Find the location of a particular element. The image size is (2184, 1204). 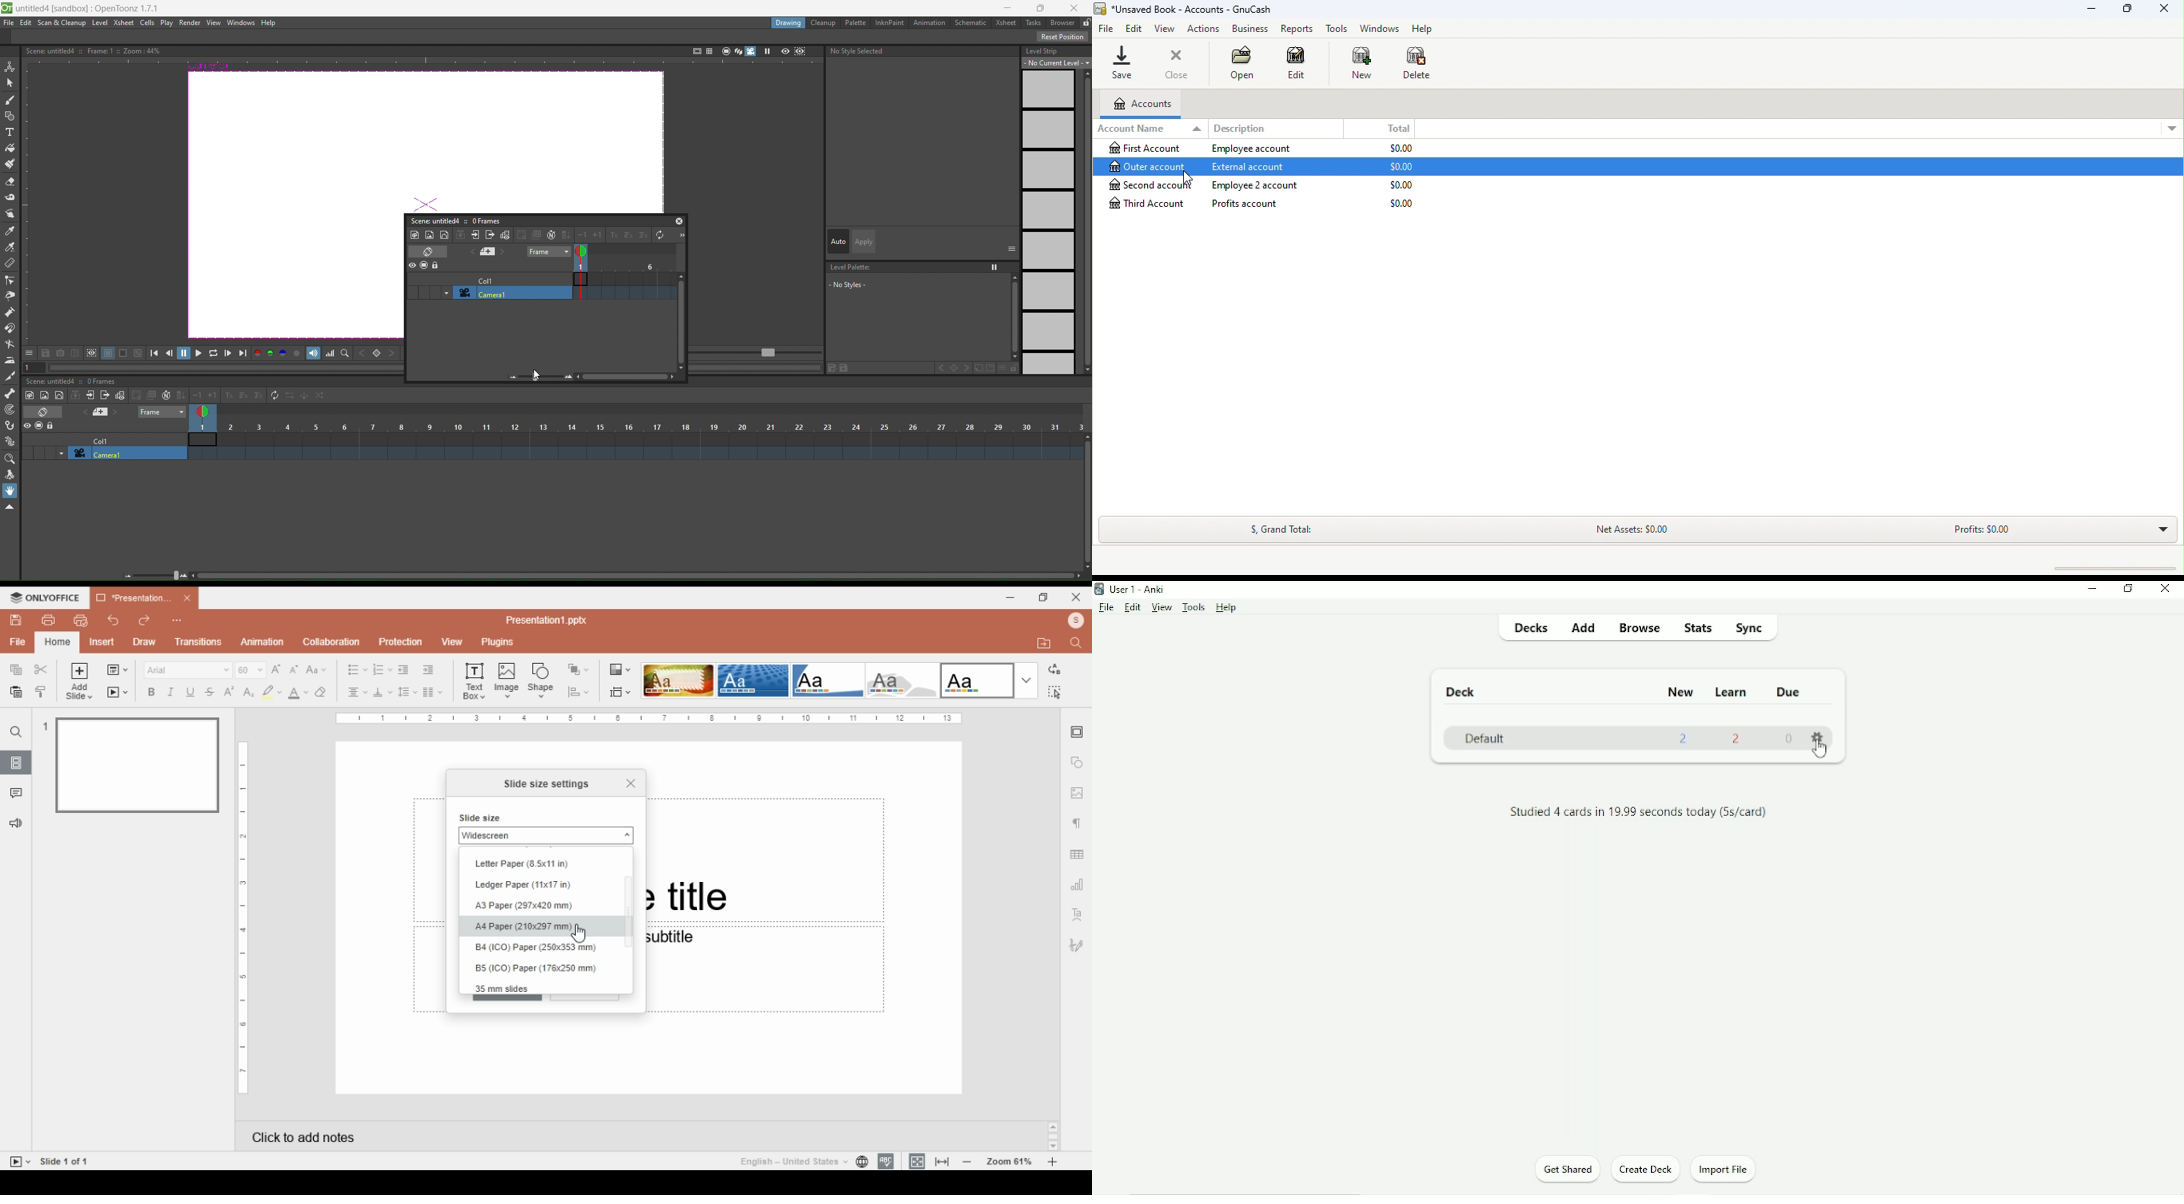

finger tool is located at coordinates (10, 215).